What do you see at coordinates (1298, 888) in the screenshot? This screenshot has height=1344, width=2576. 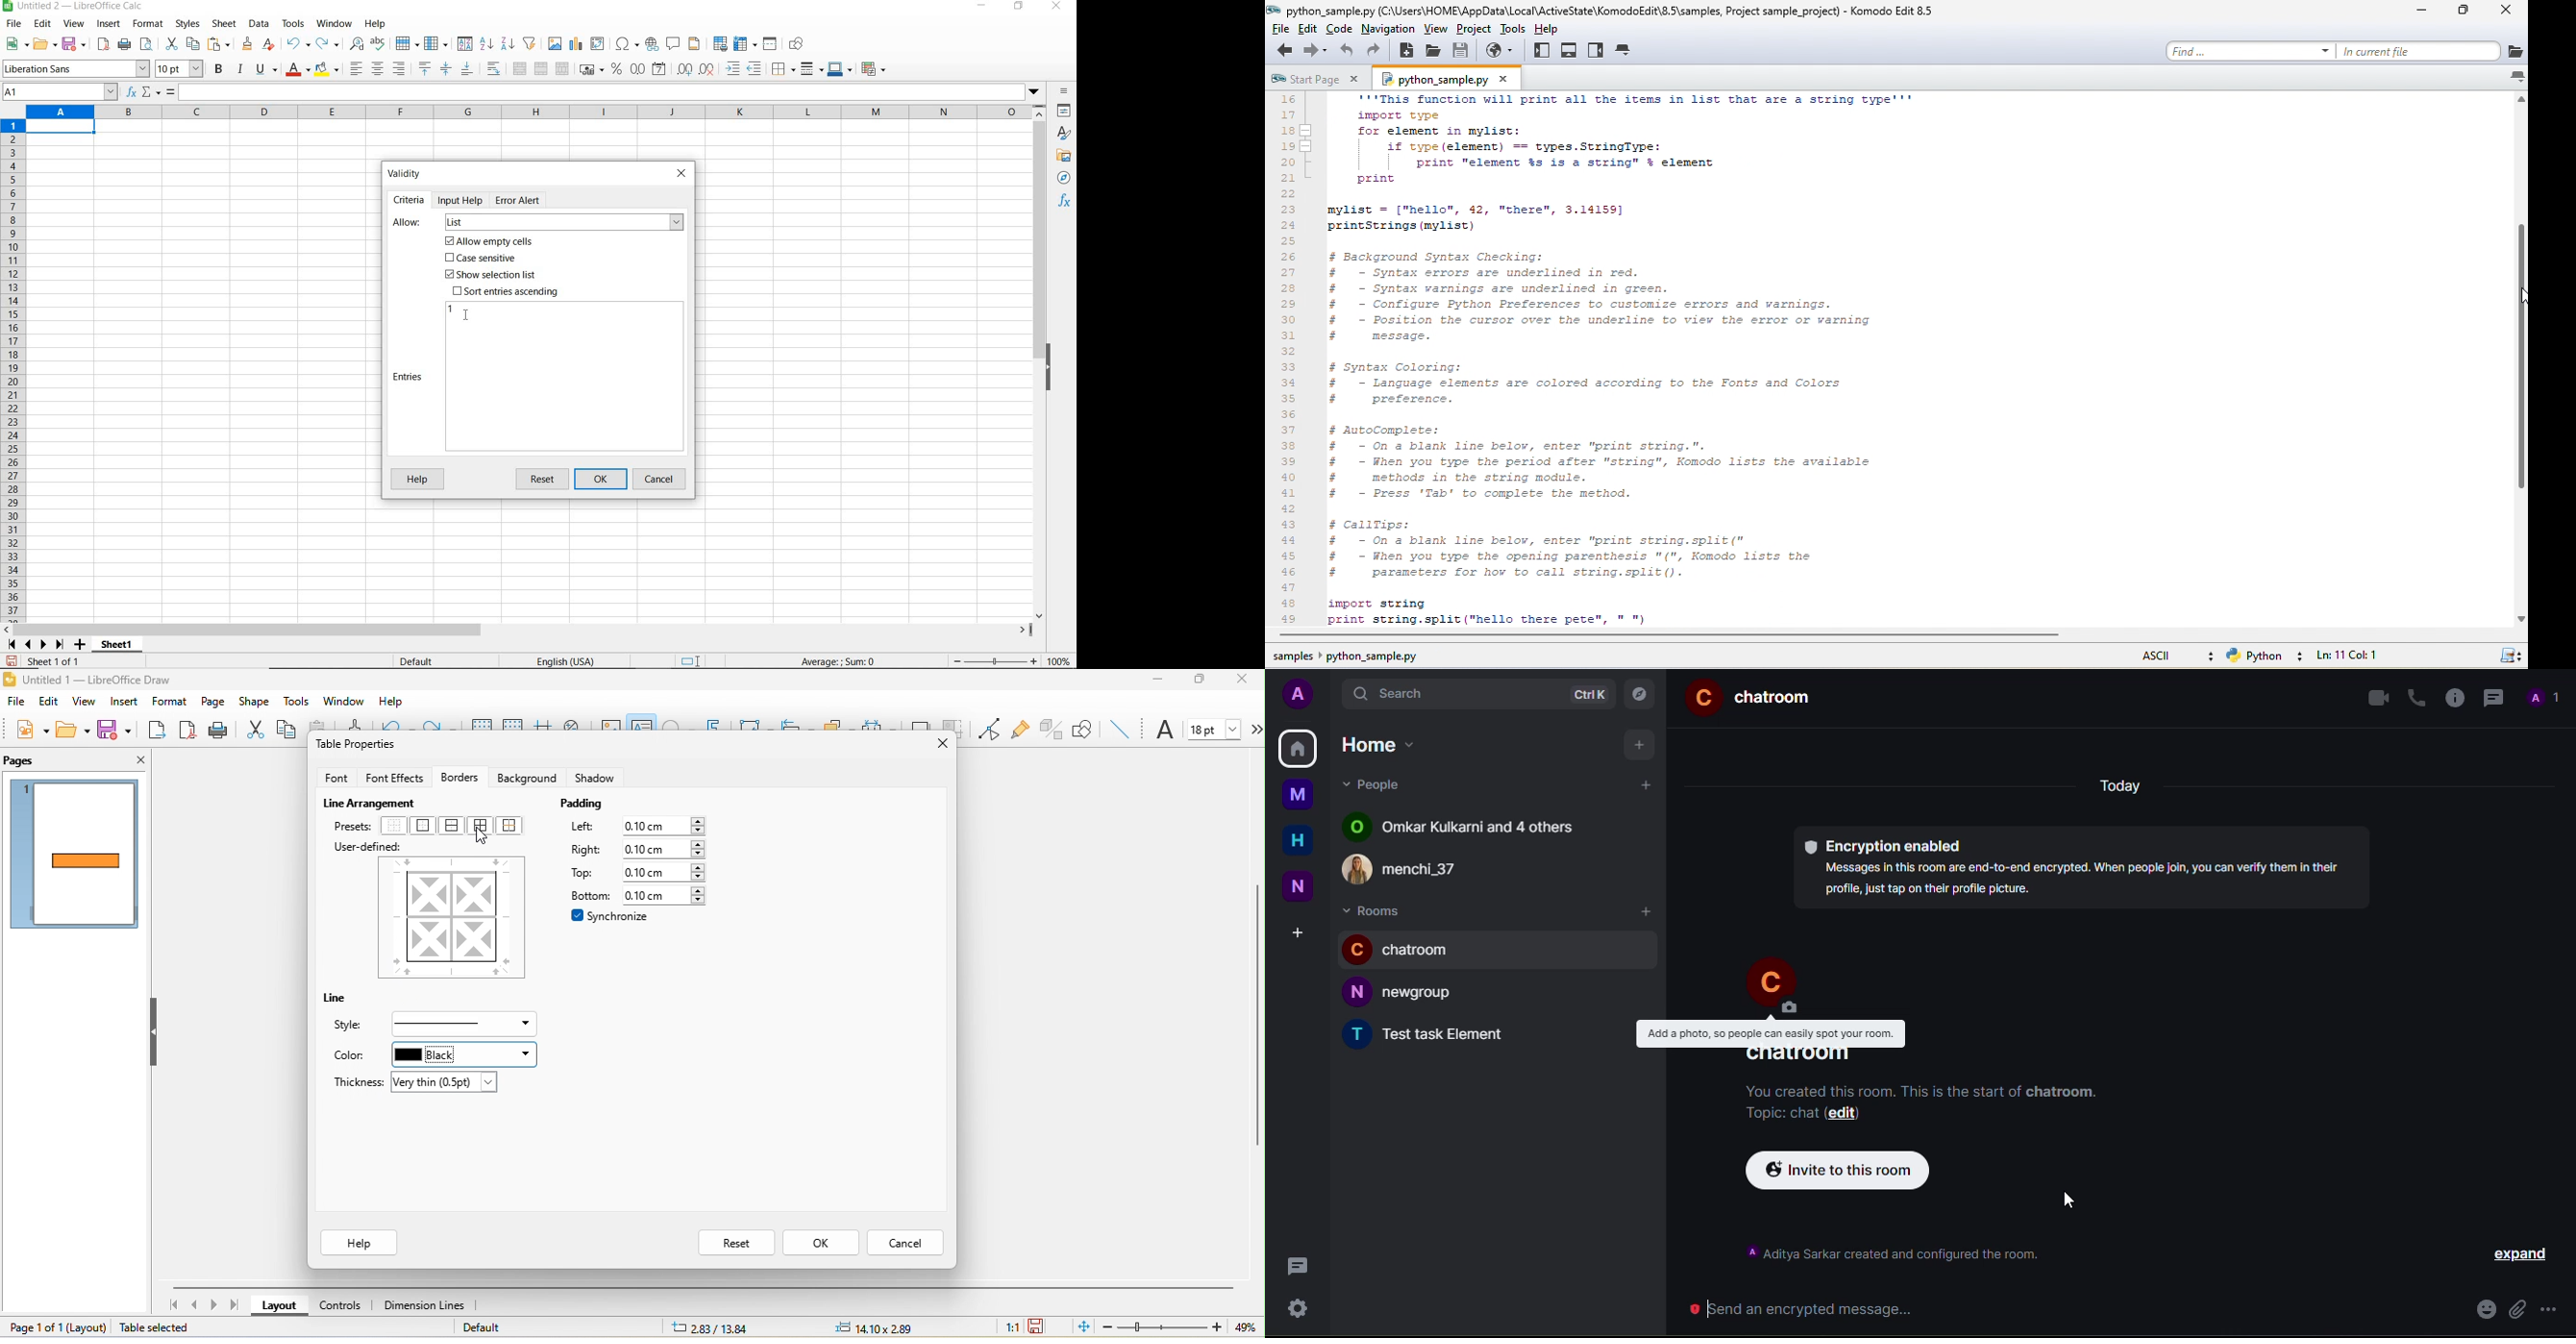 I see `new` at bounding box center [1298, 888].